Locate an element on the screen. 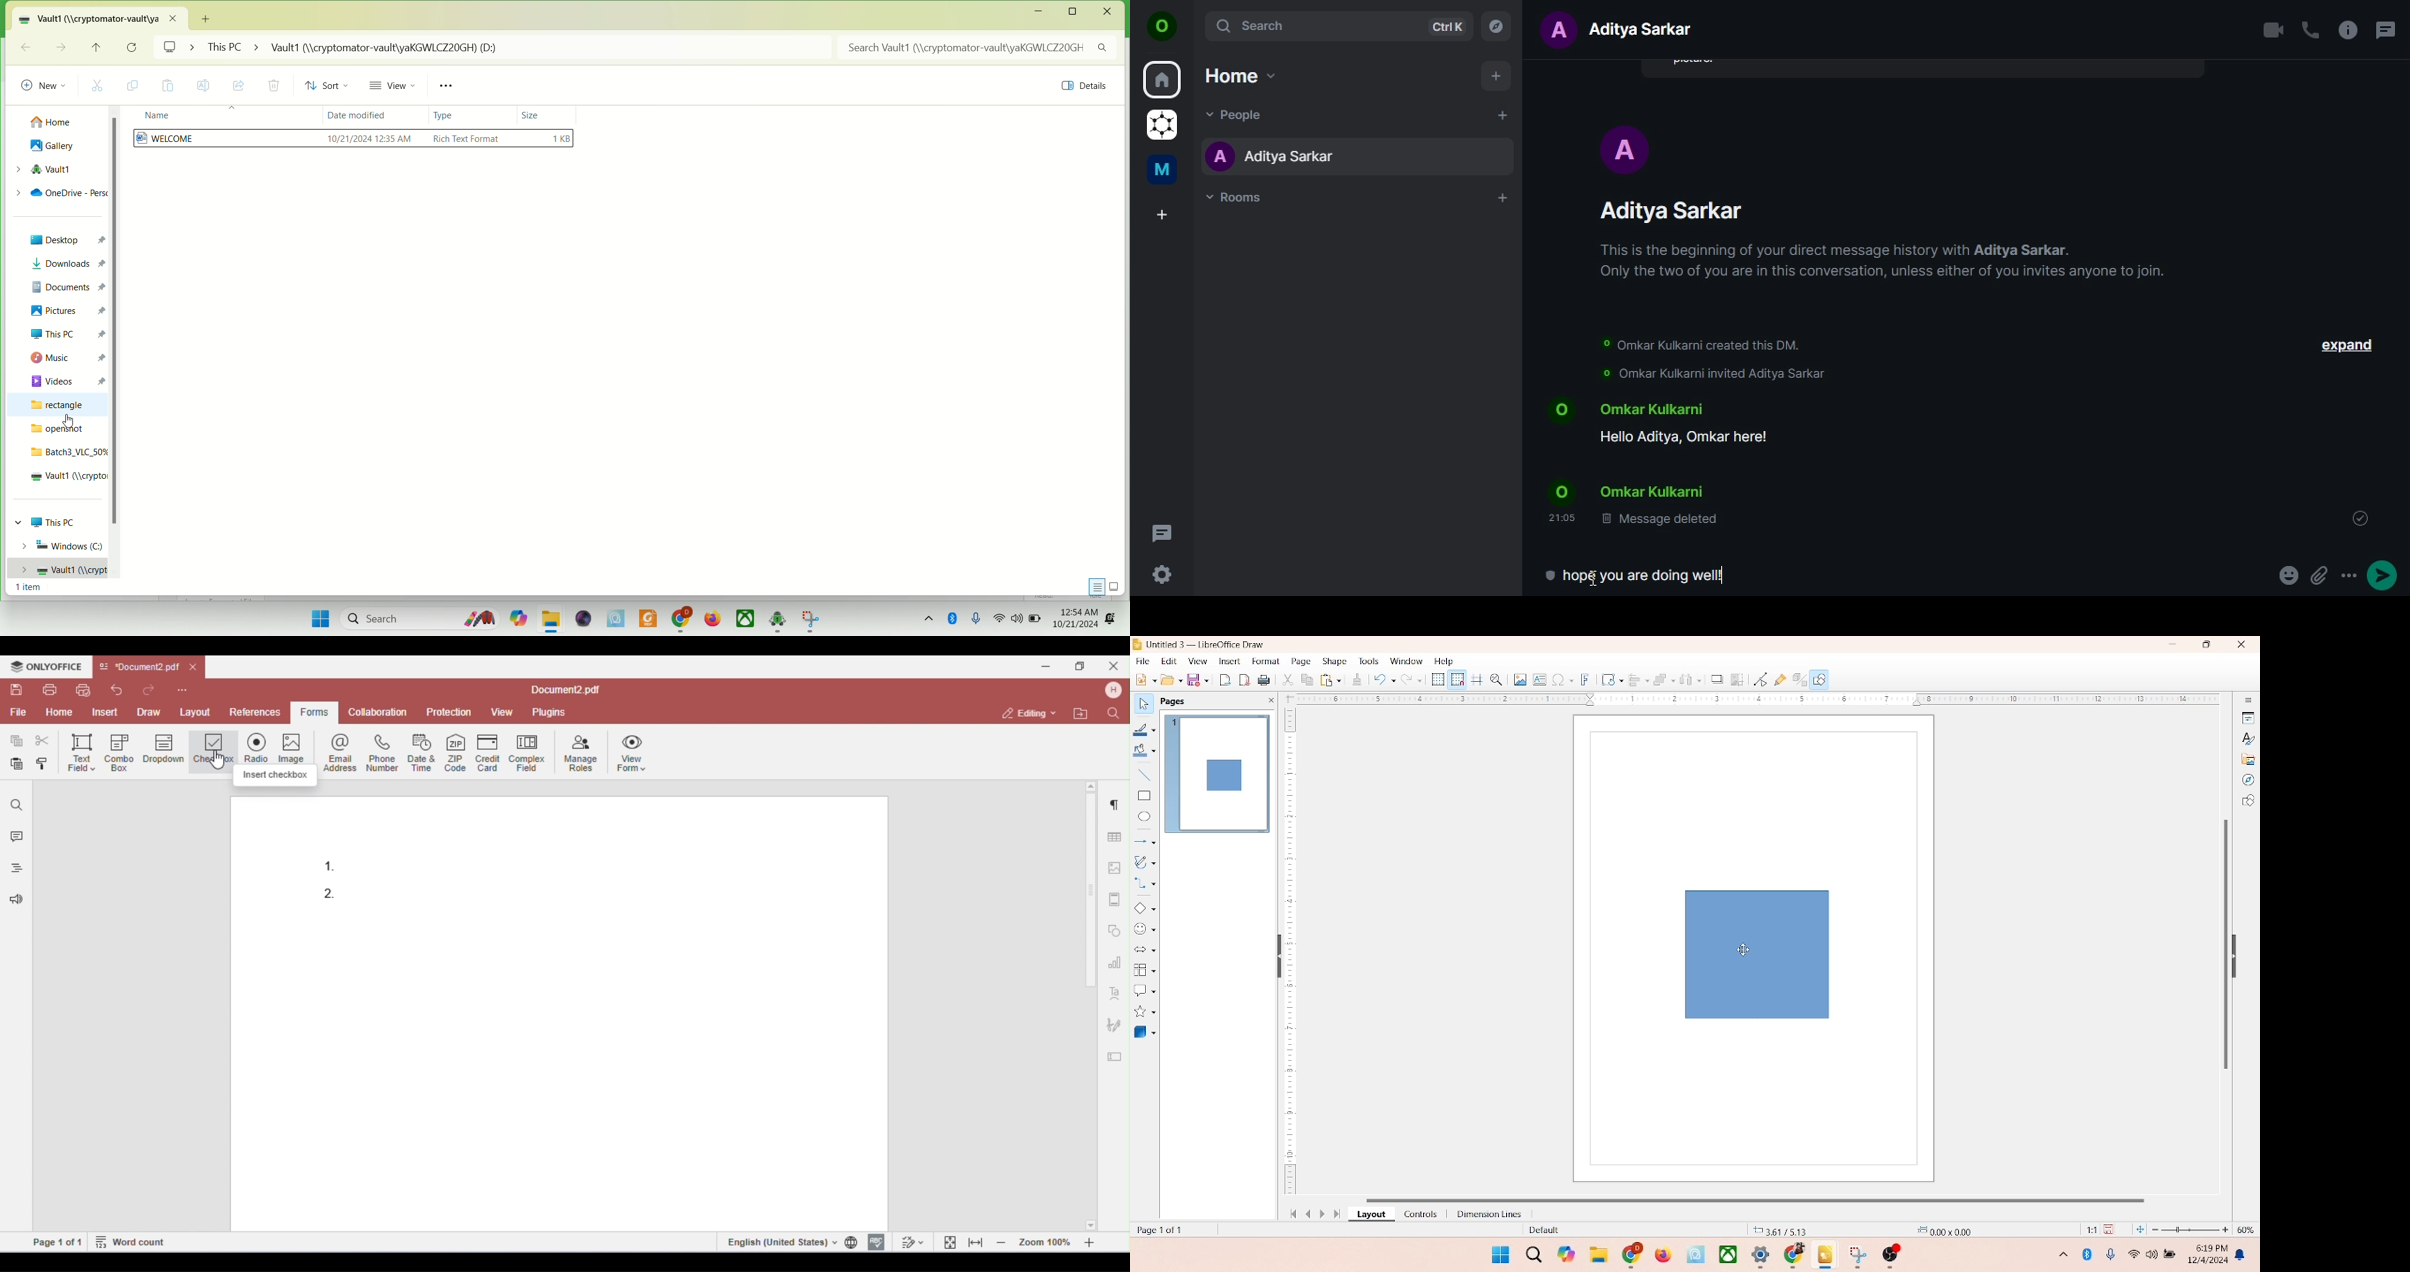 This screenshot has width=2436, height=1288. profile/name is located at coordinates (1871, 202).